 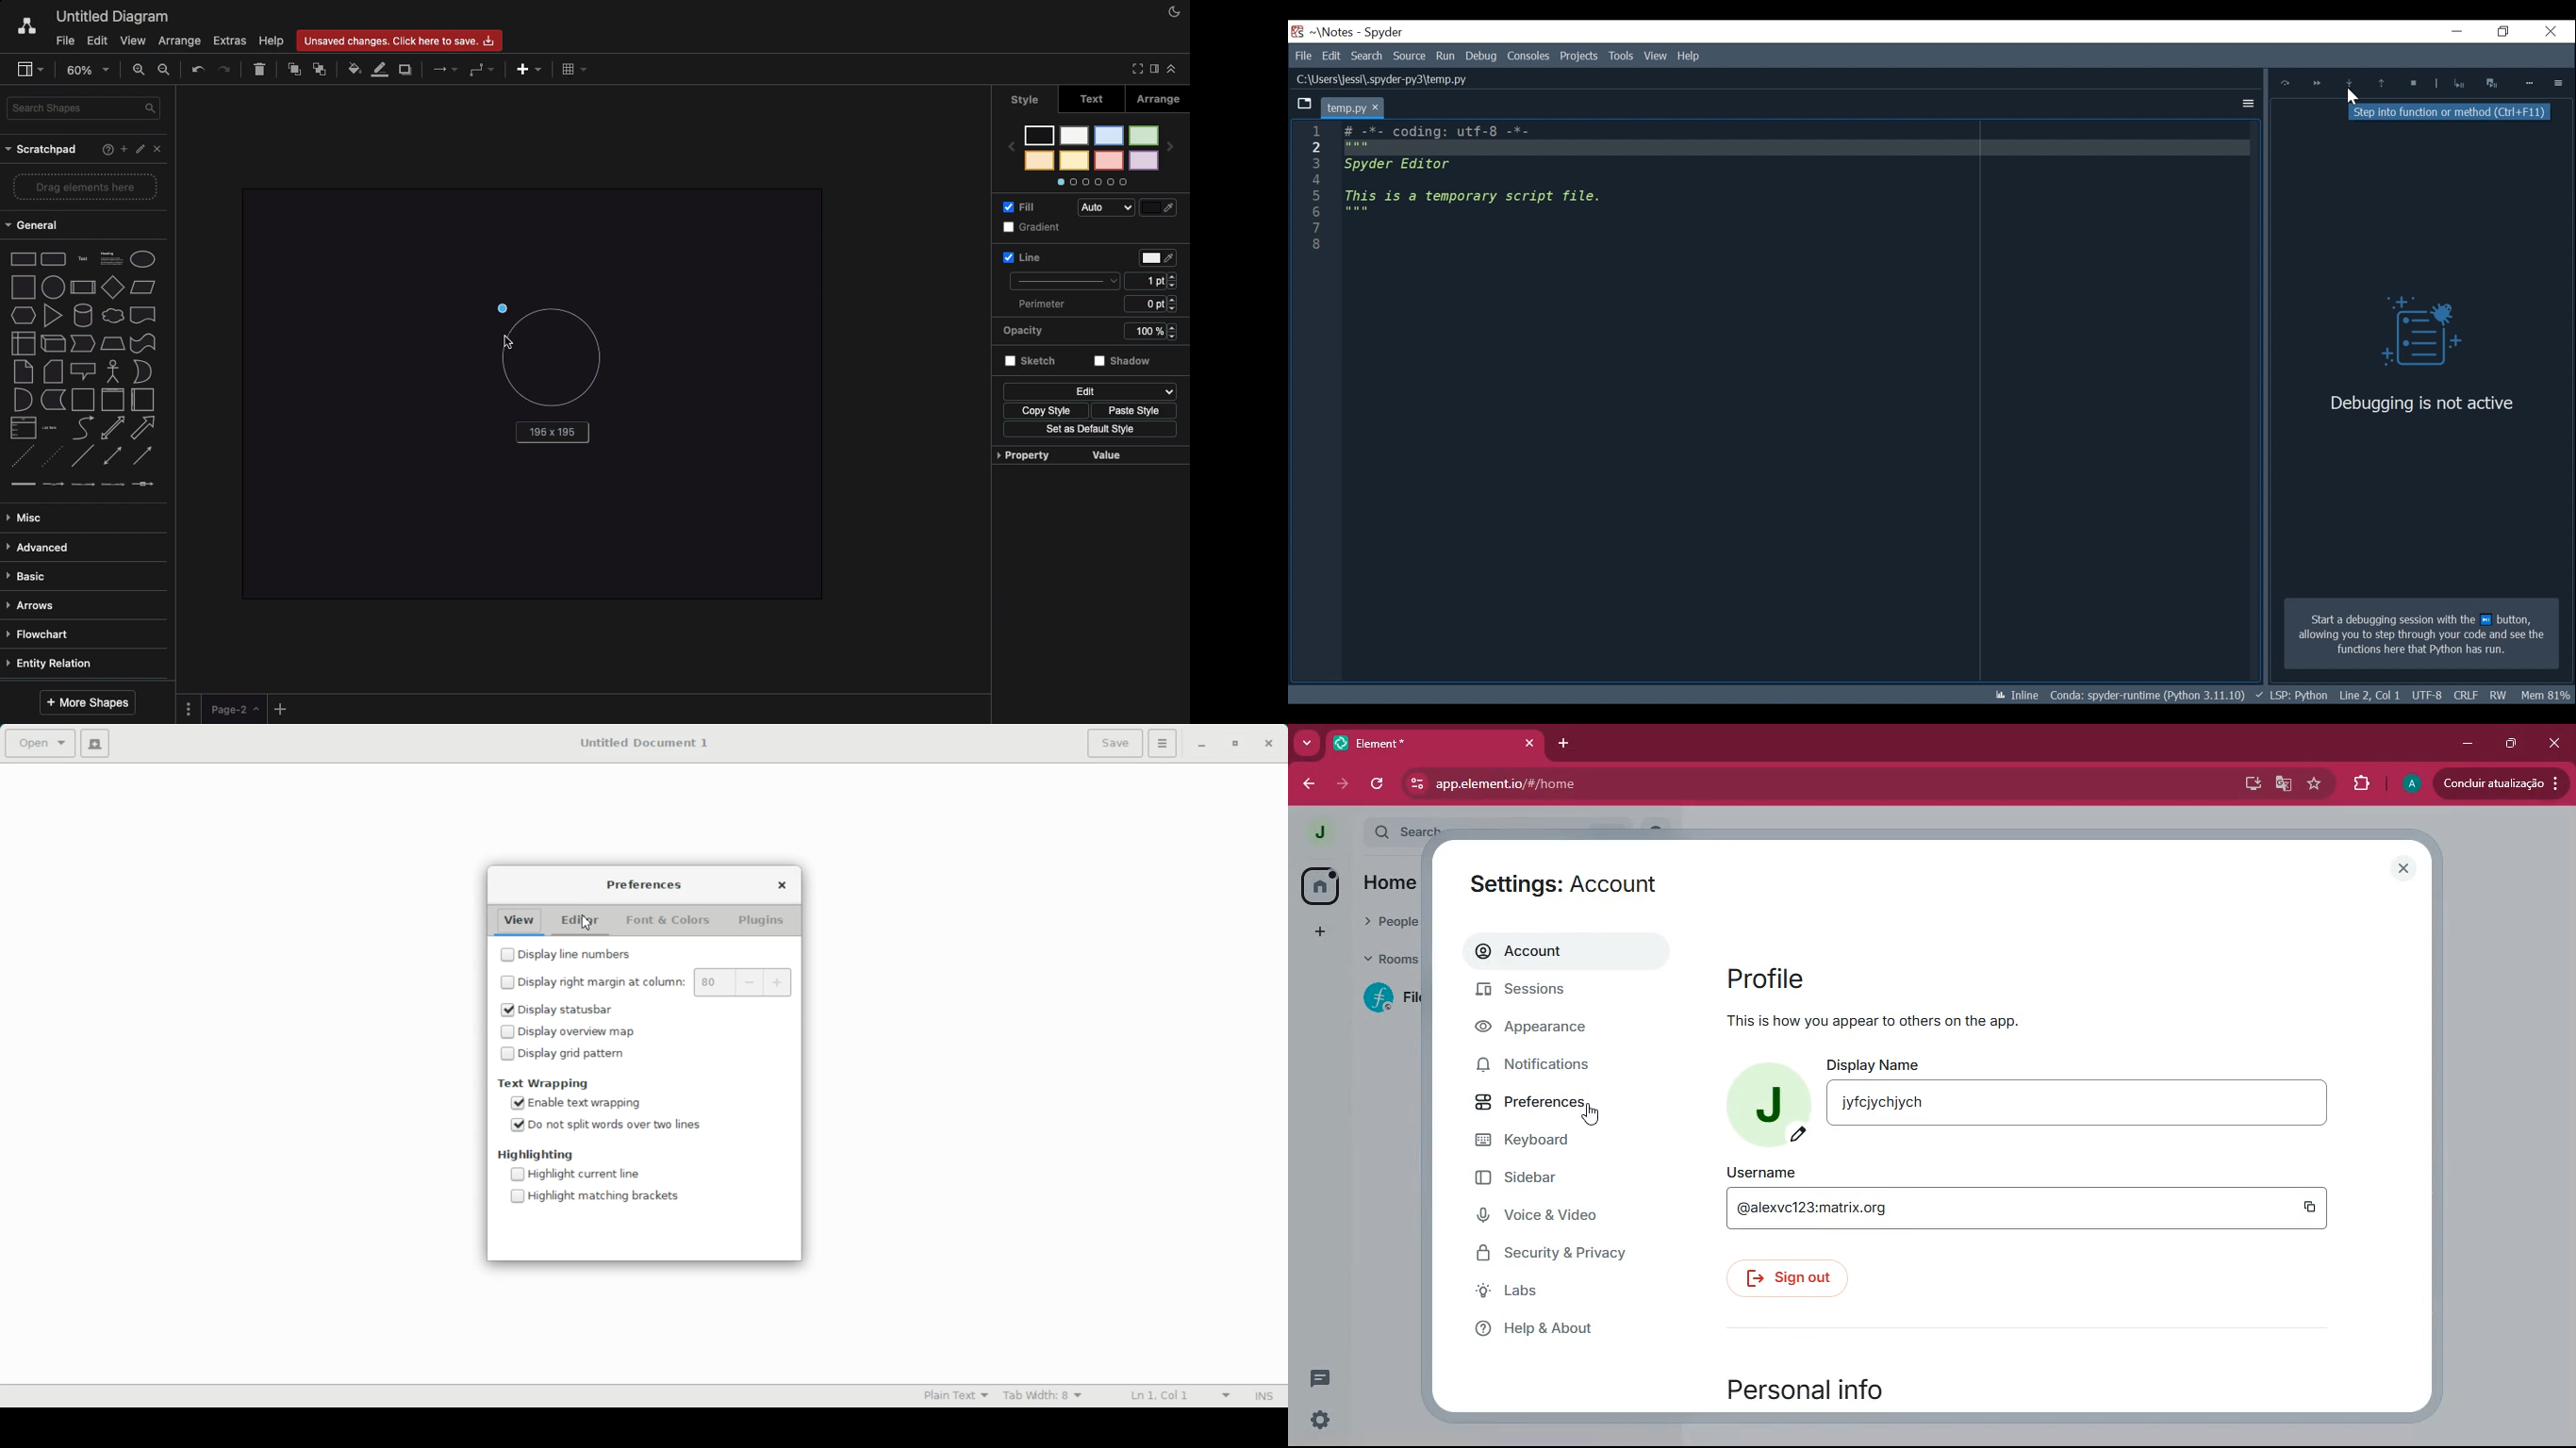 I want to click on Editor, so click(x=582, y=921).